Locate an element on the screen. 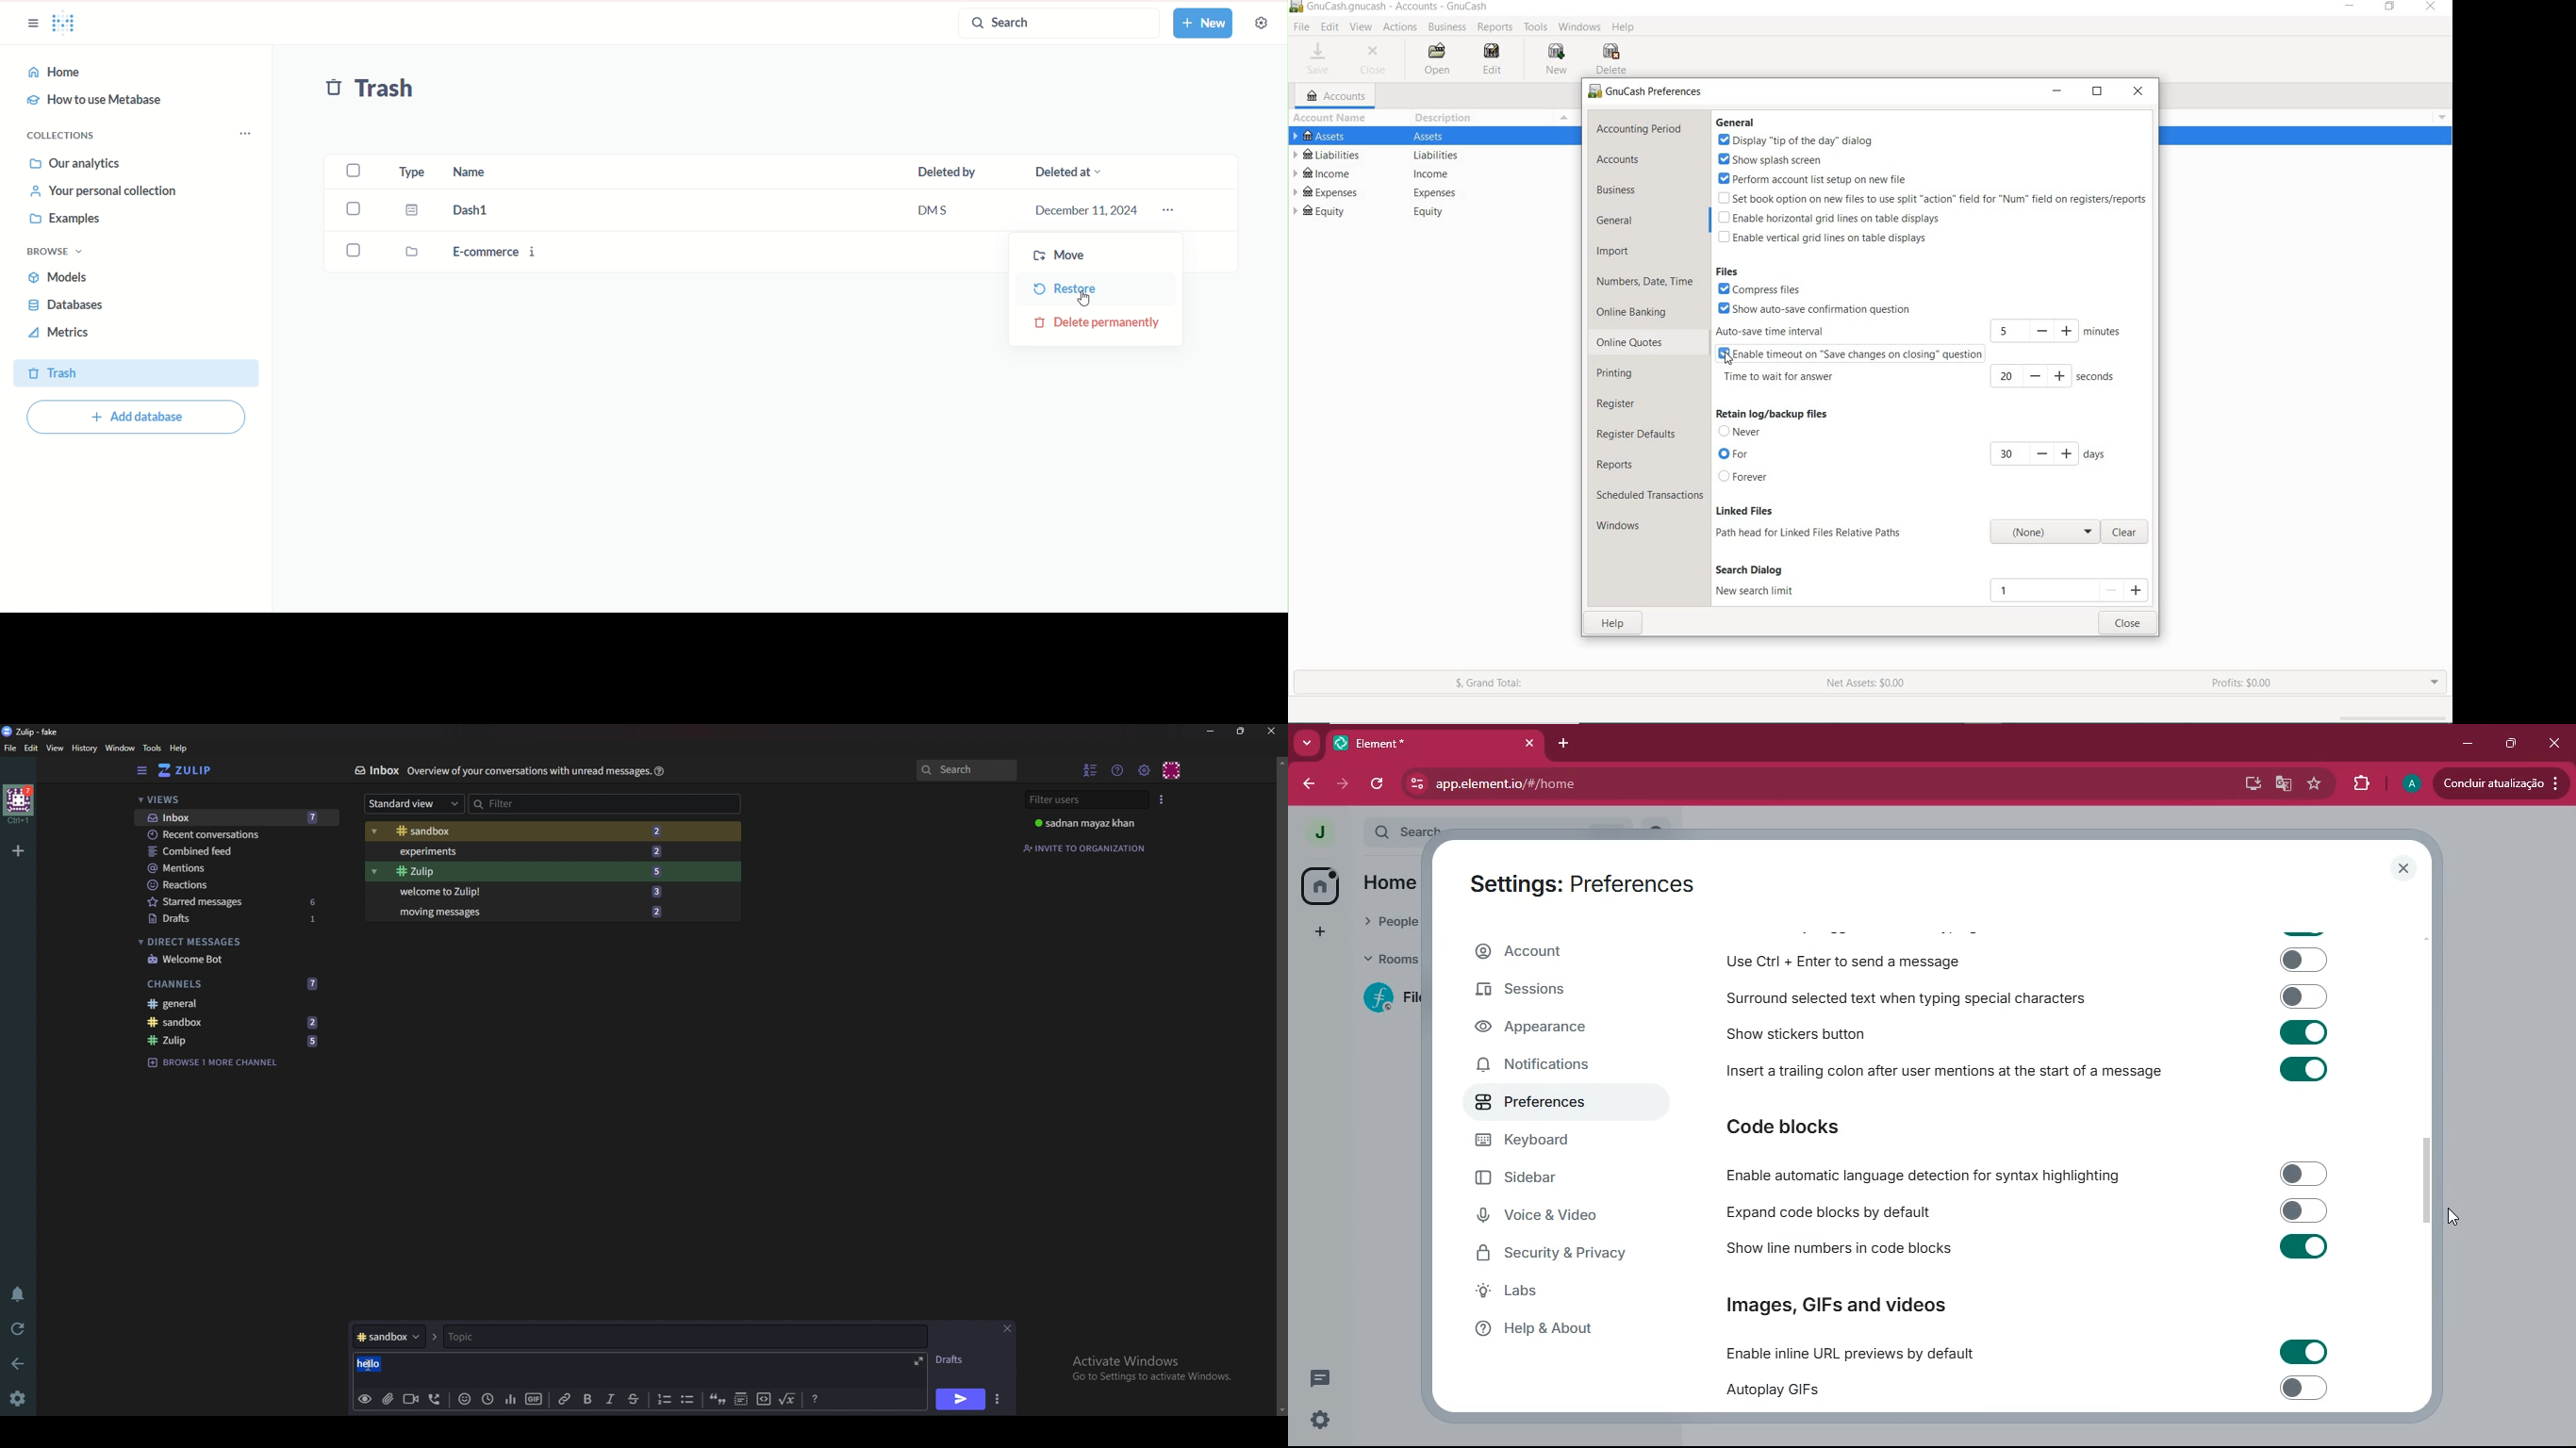  dashboard icon is located at coordinates (414, 212).